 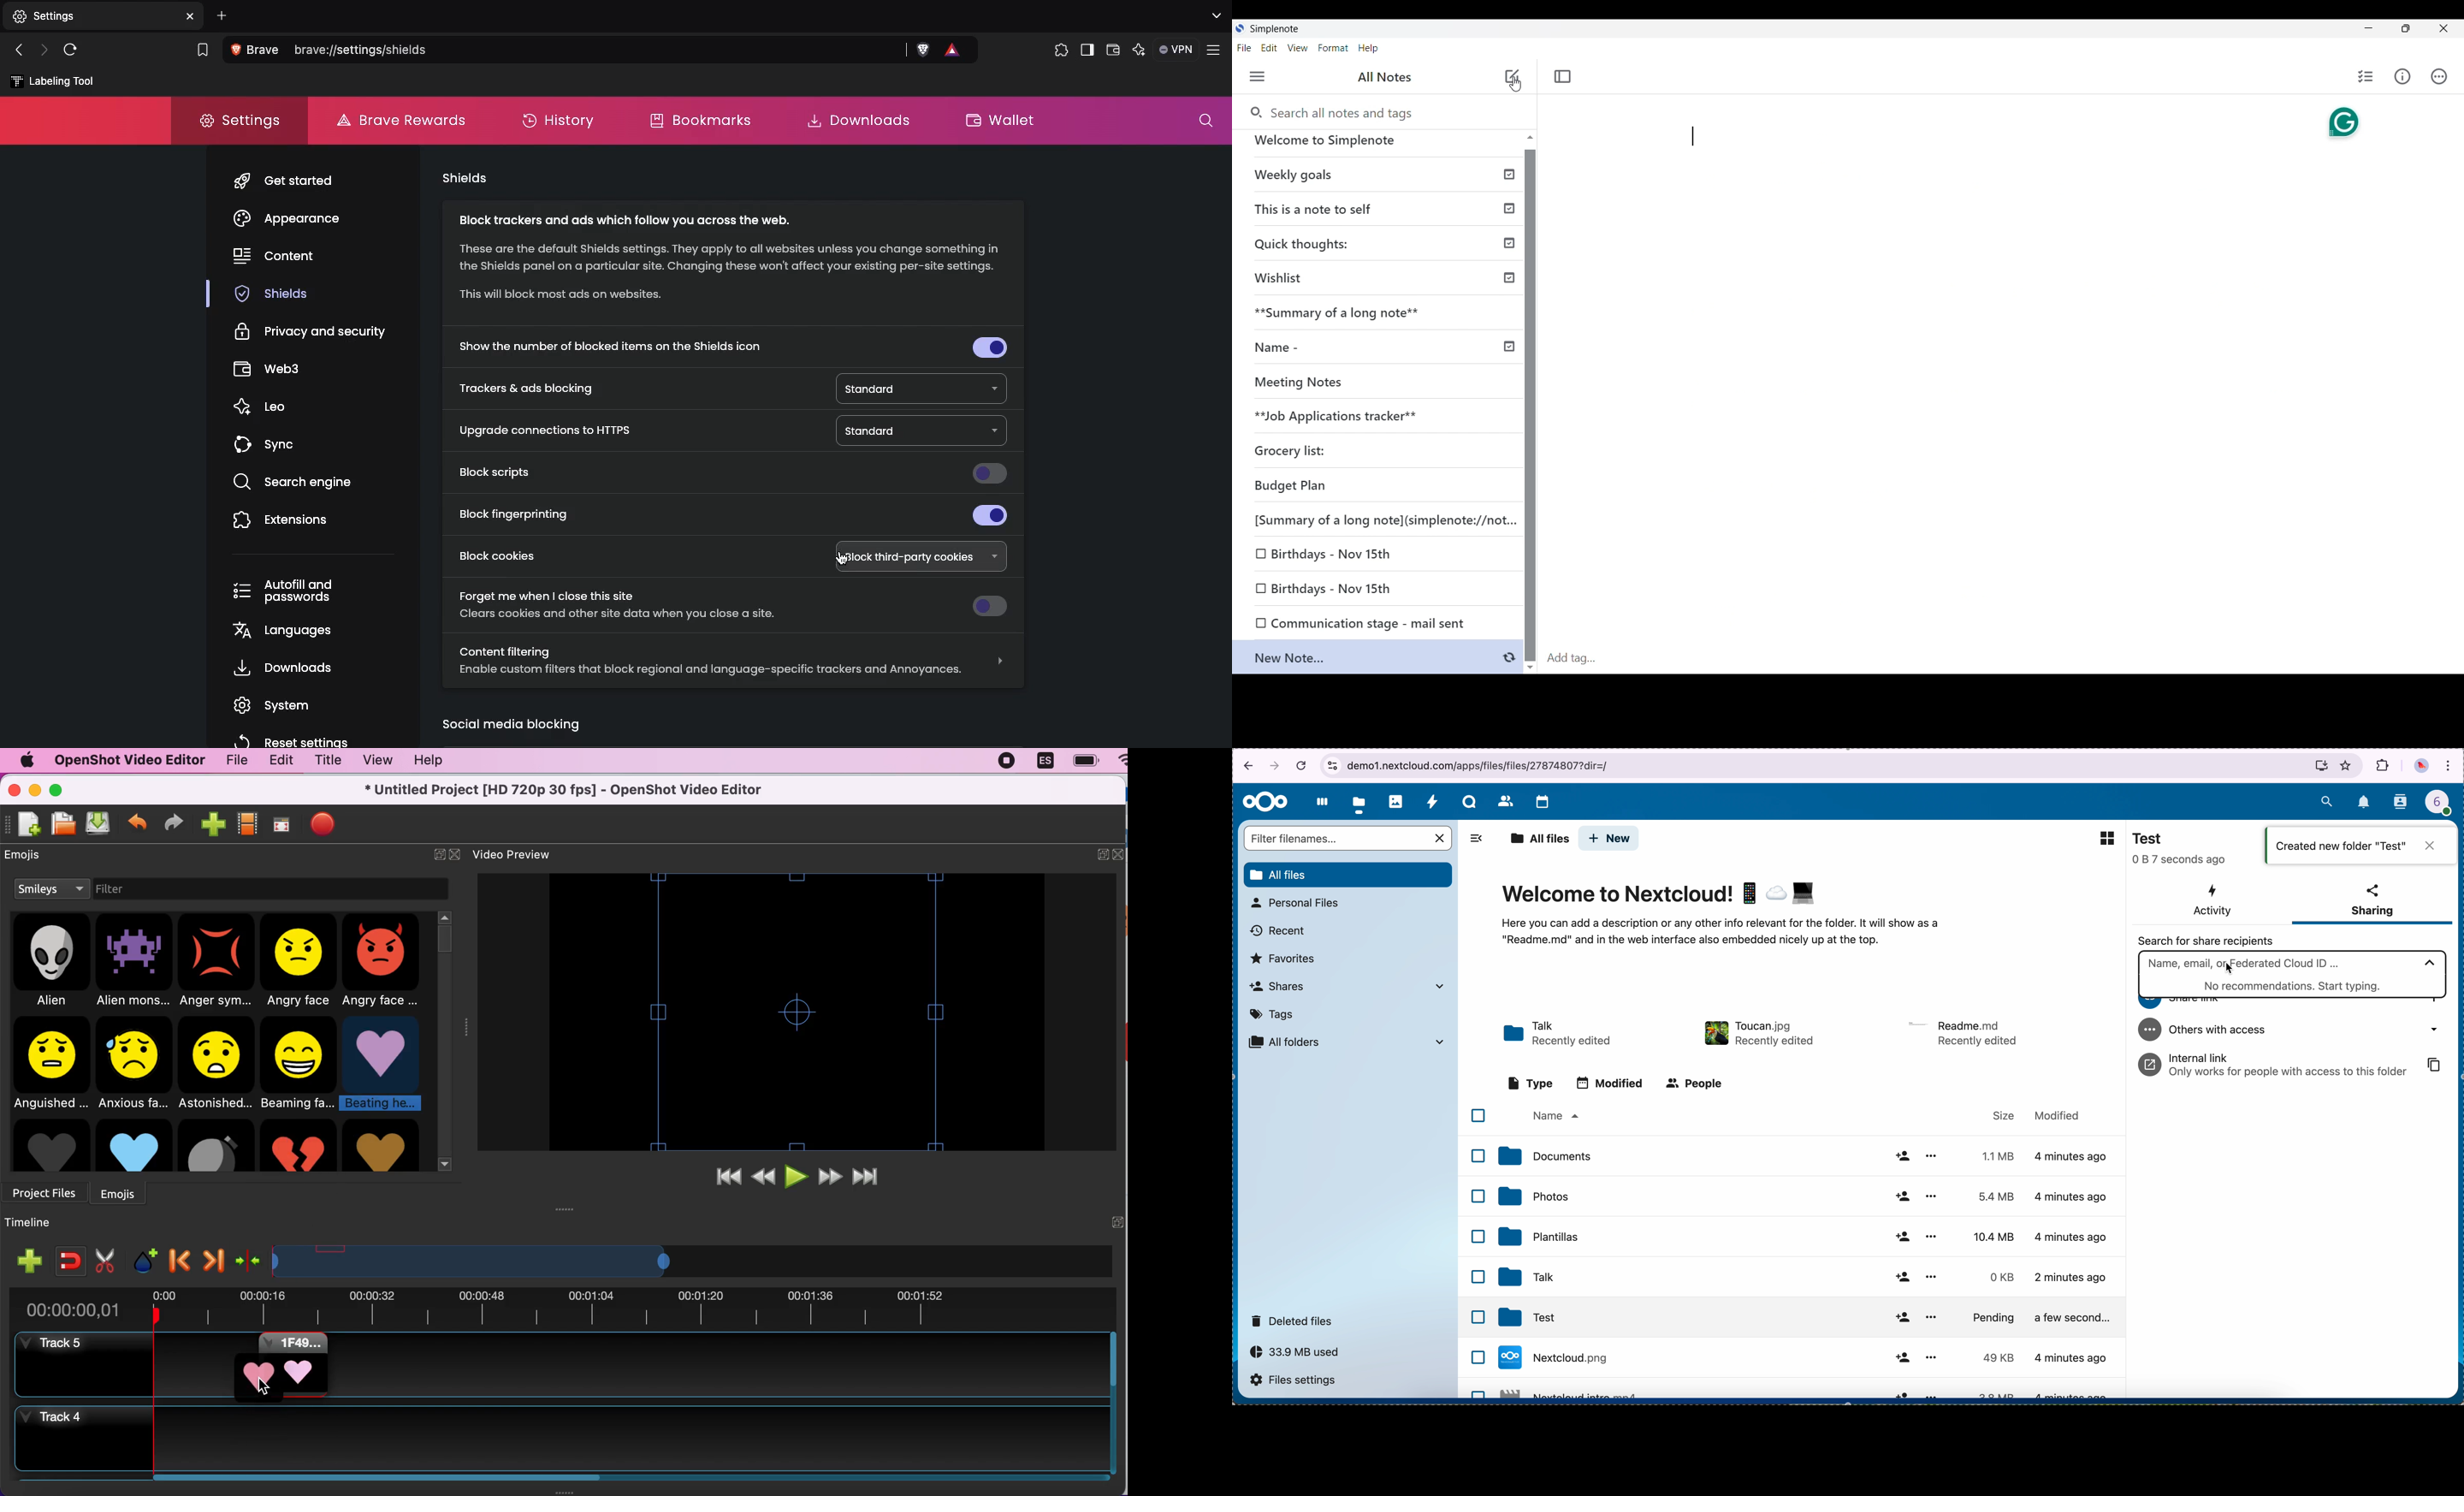 What do you see at coordinates (1003, 123) in the screenshot?
I see `Wallet` at bounding box center [1003, 123].